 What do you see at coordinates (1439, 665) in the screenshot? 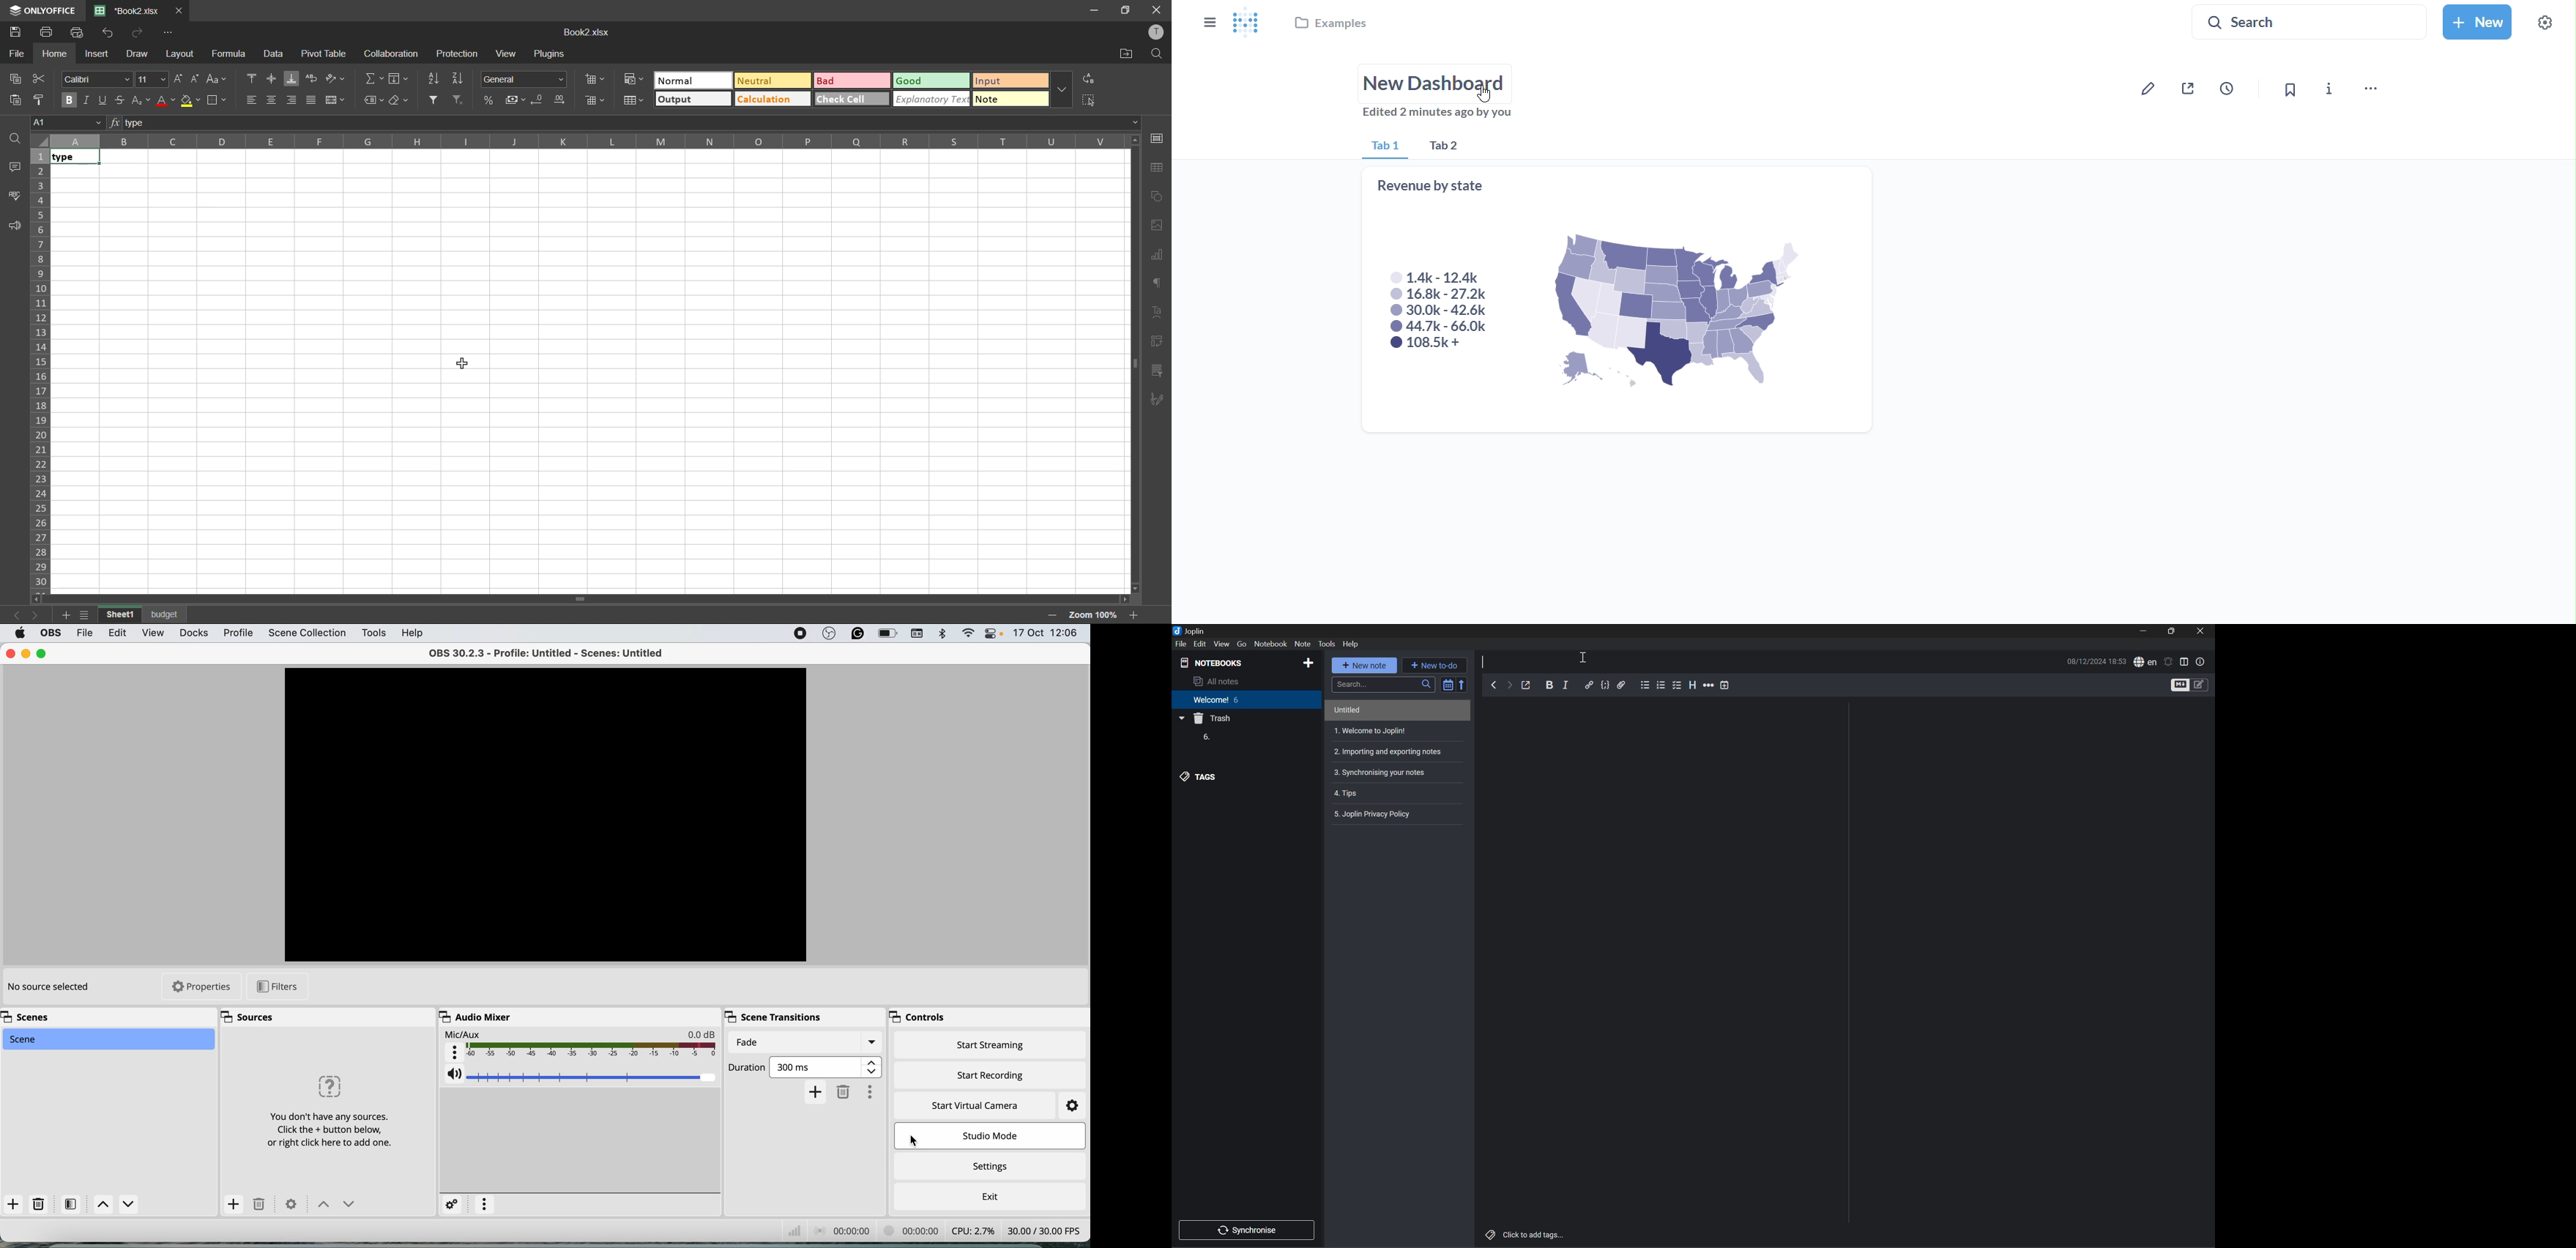
I see `New to-do` at bounding box center [1439, 665].